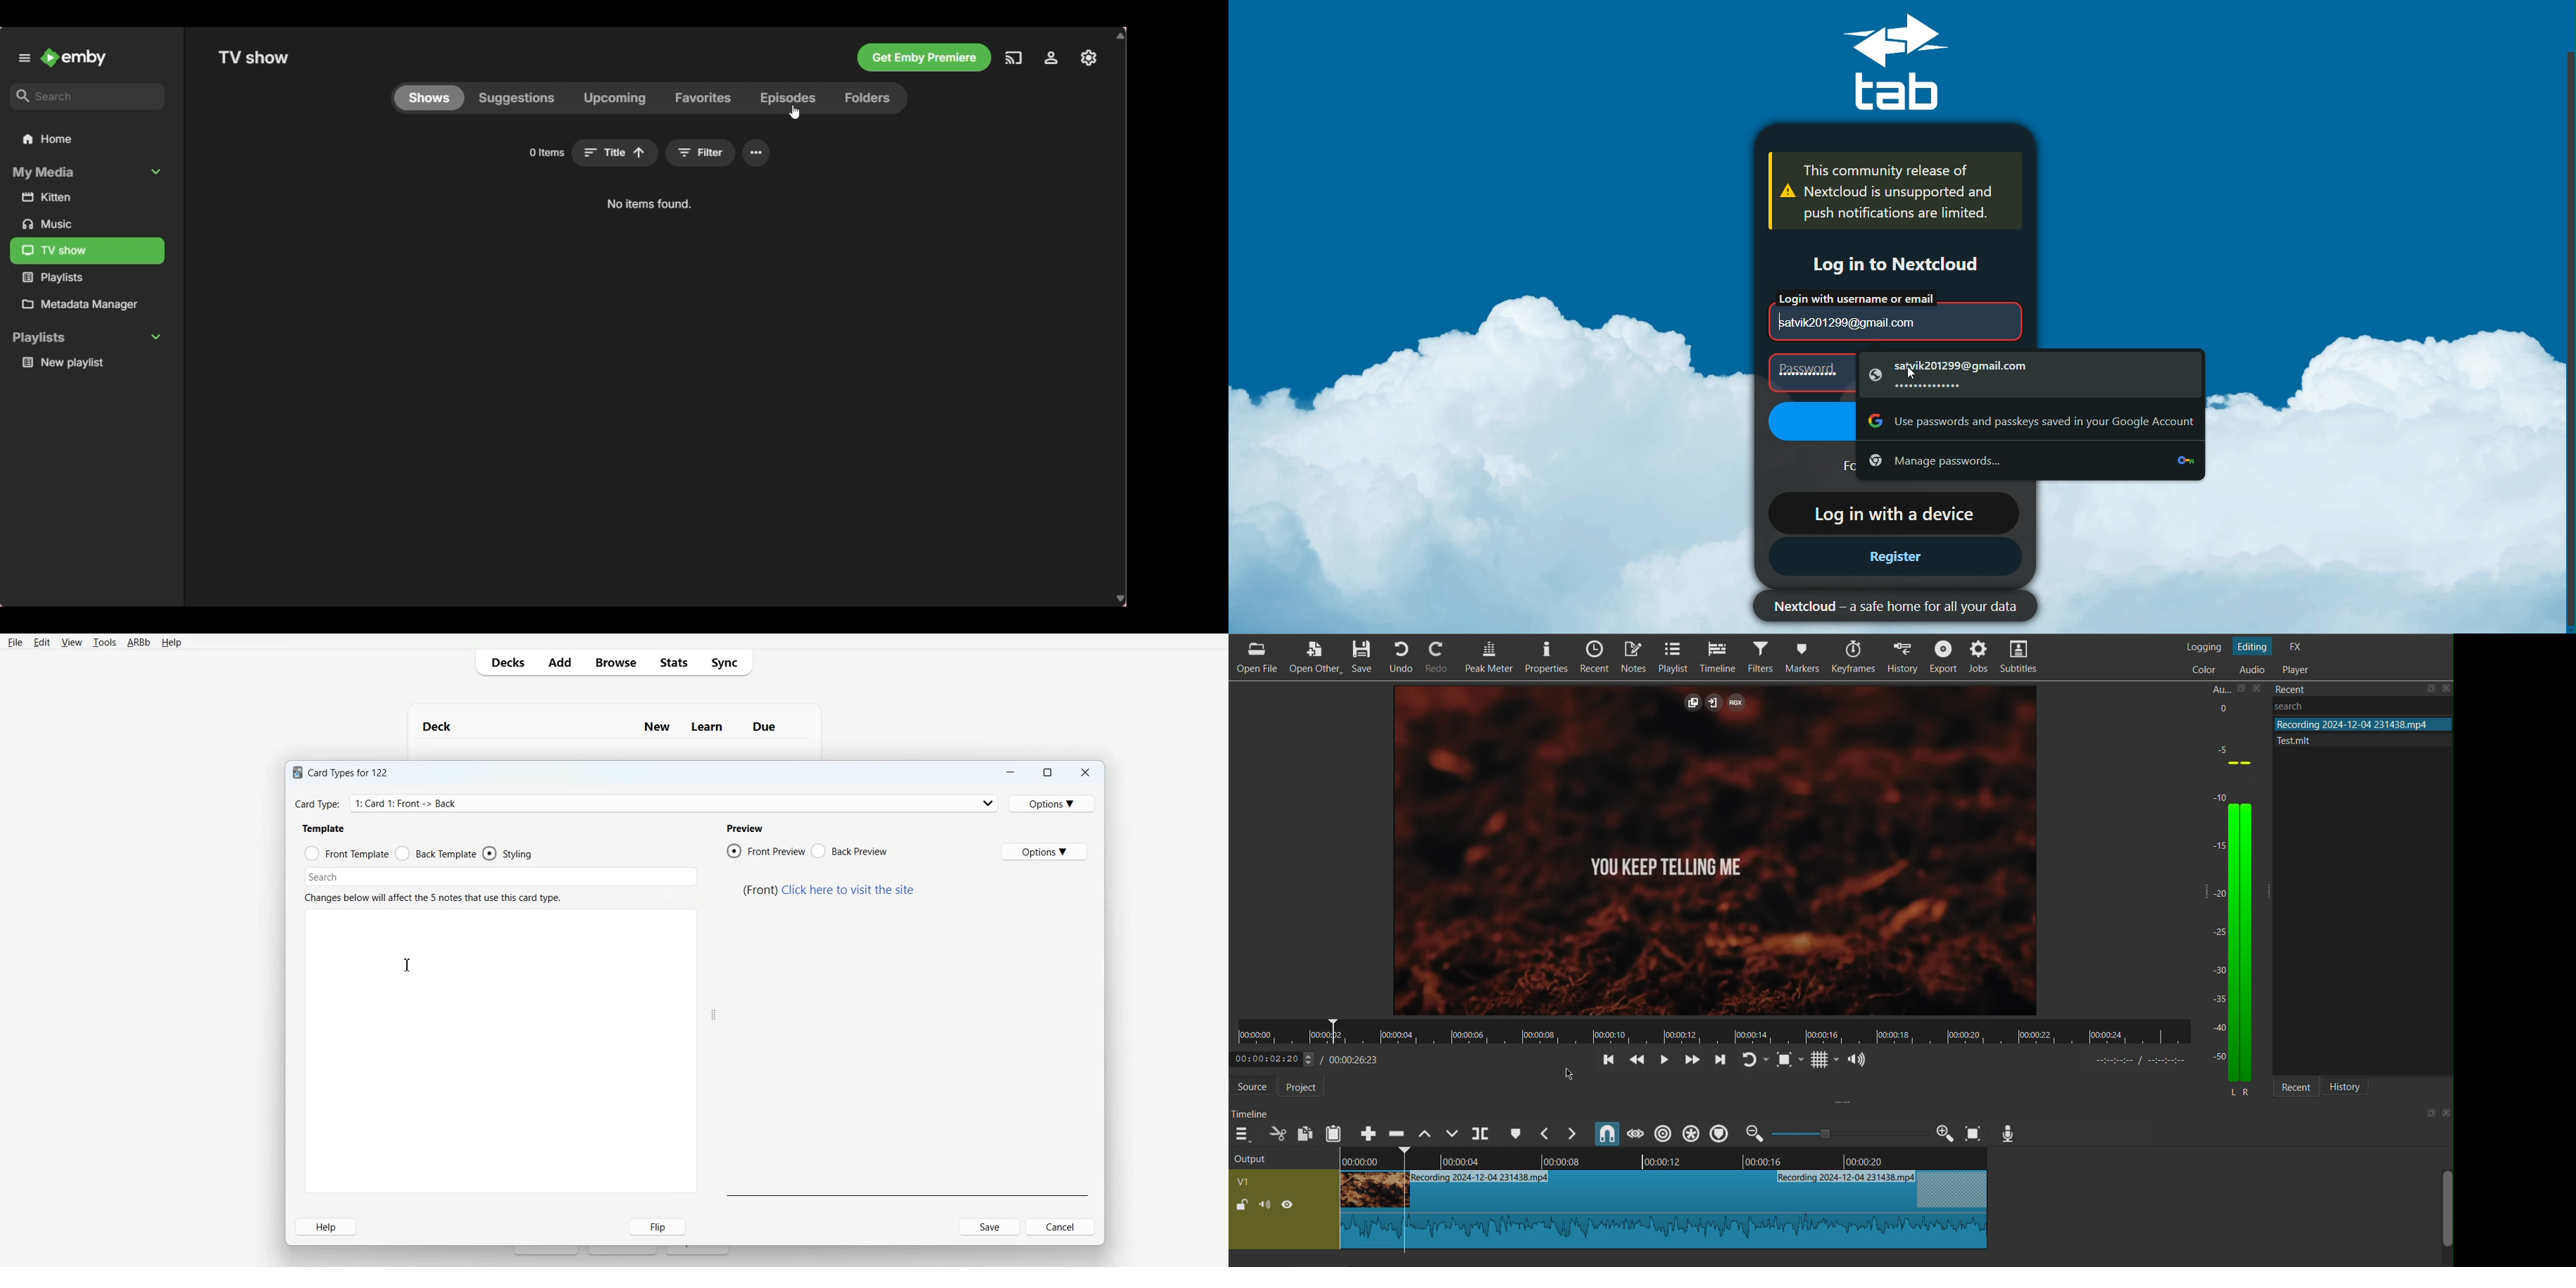 This screenshot has width=2576, height=1288. Describe the element at coordinates (829, 889) in the screenshot. I see `text 5` at that location.